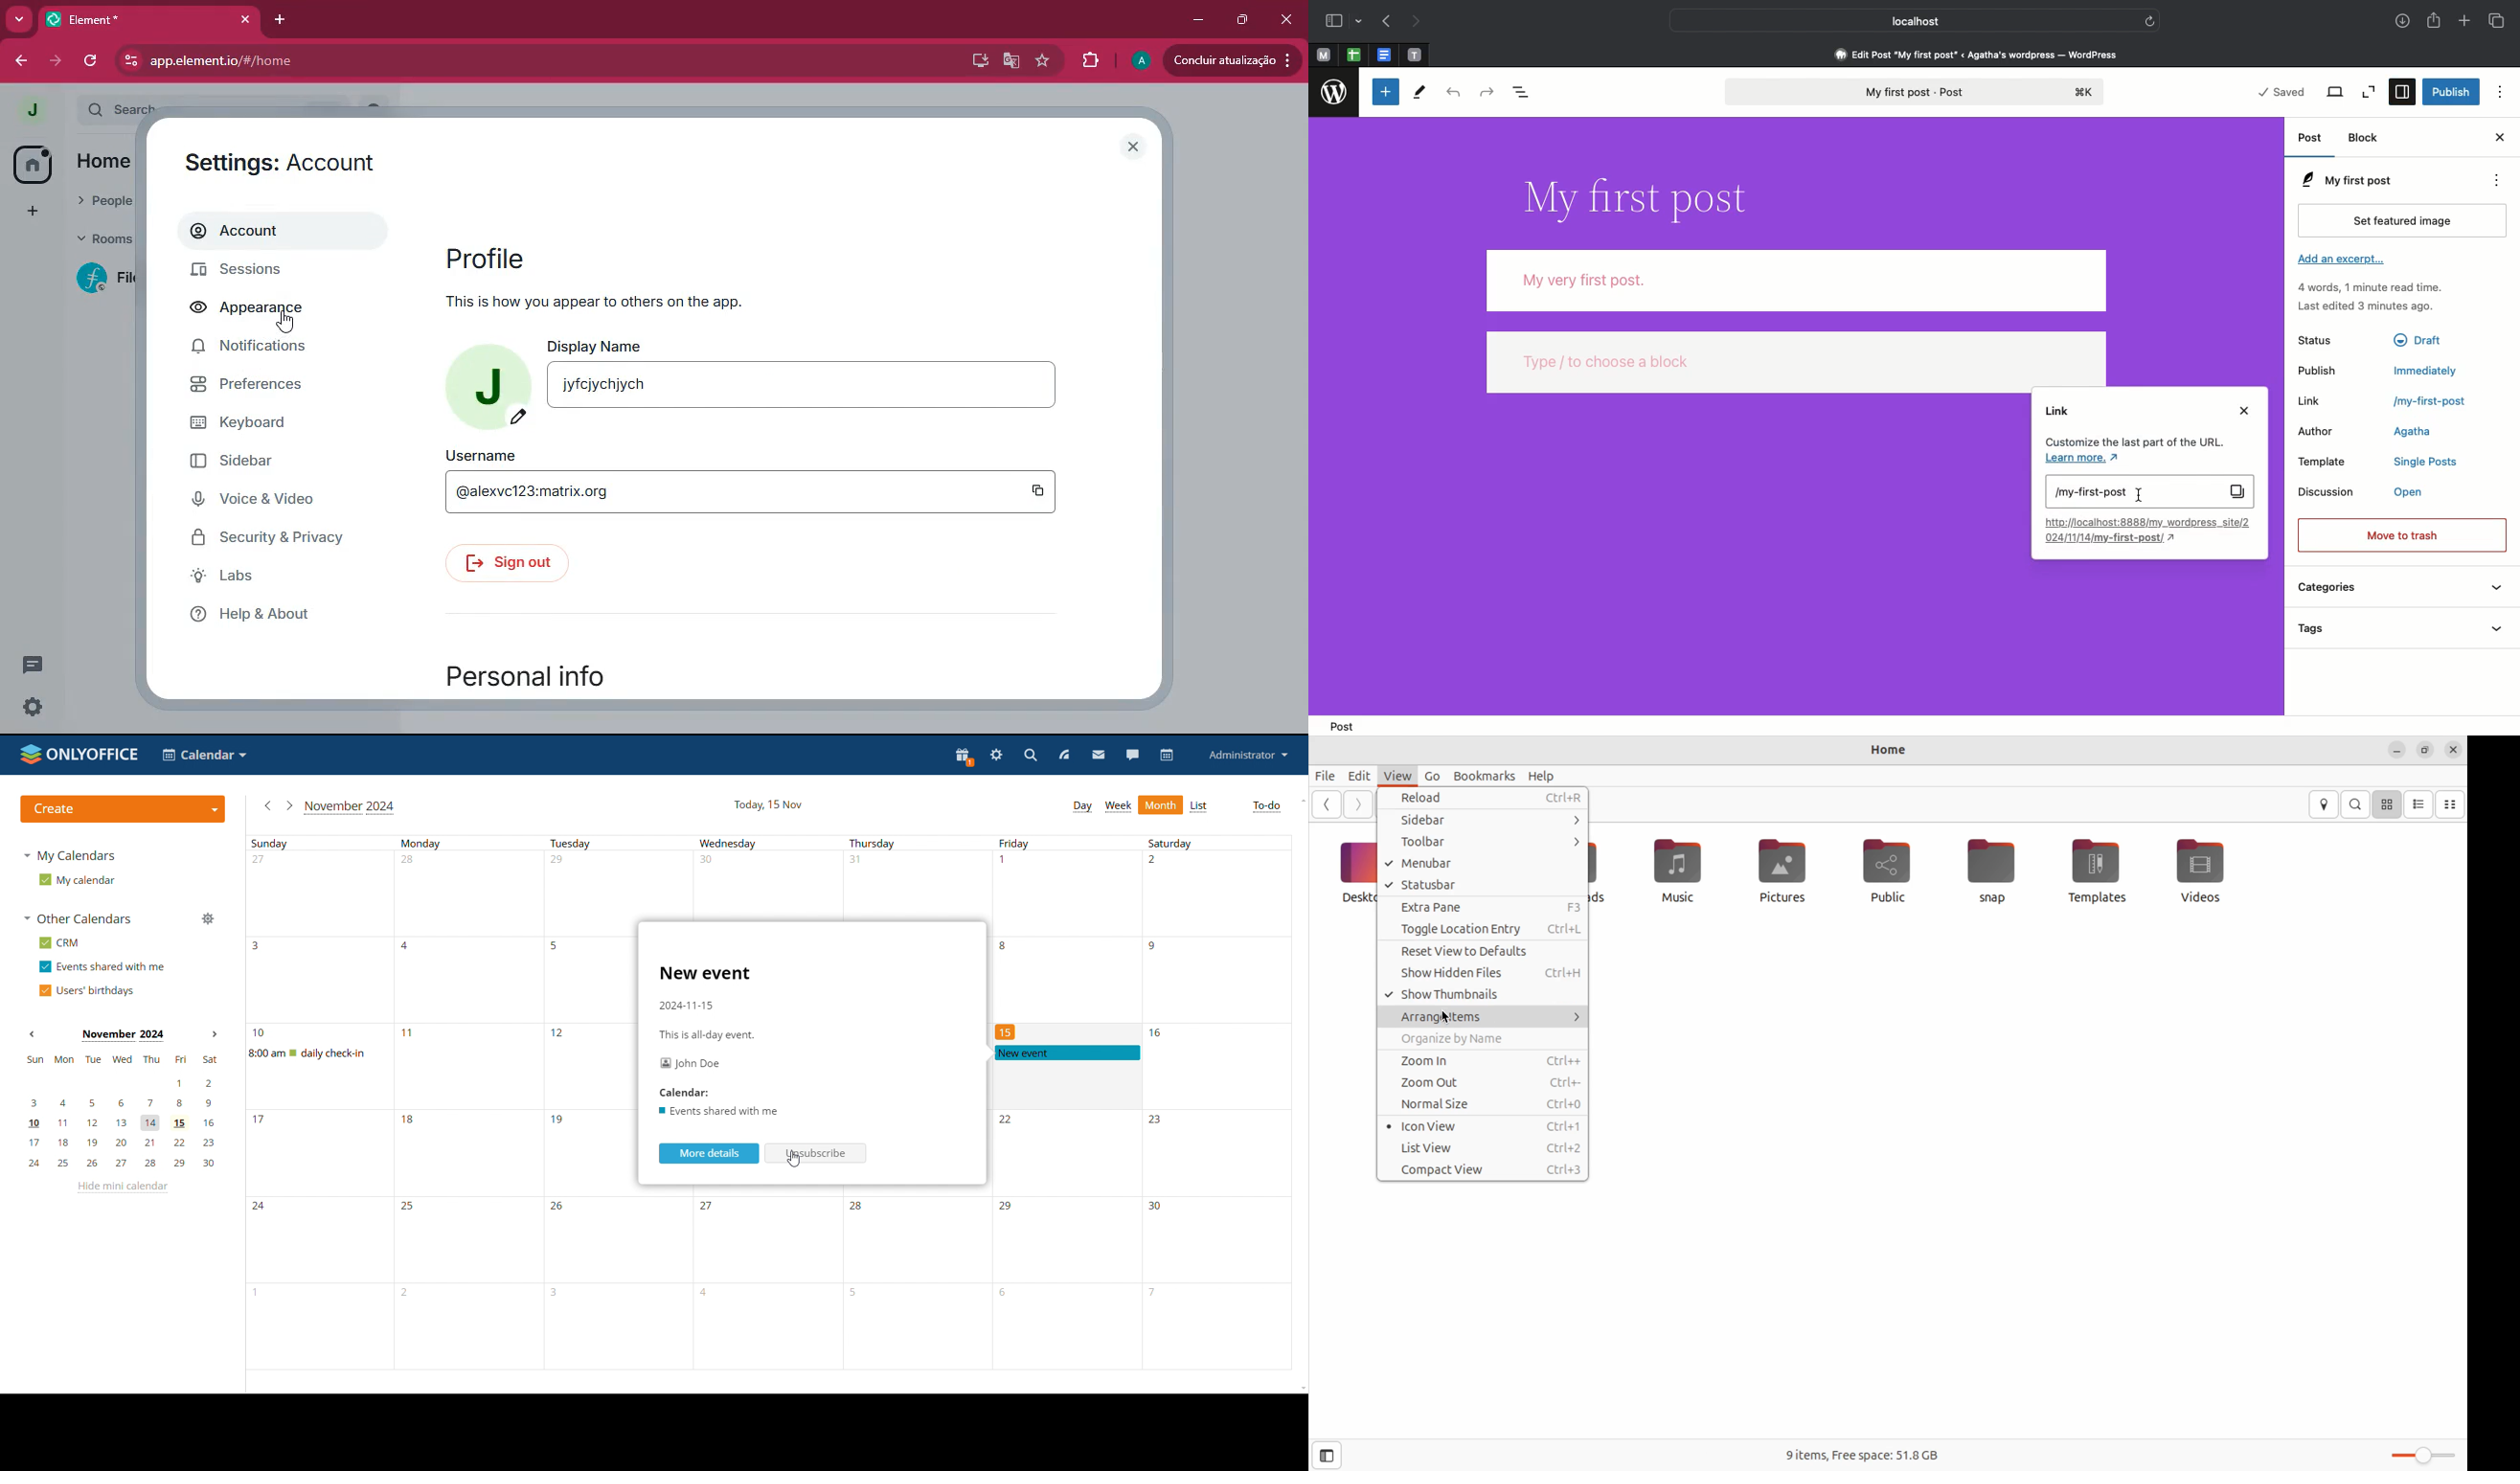 This screenshot has width=2520, height=1484. I want to click on signout, so click(508, 560).